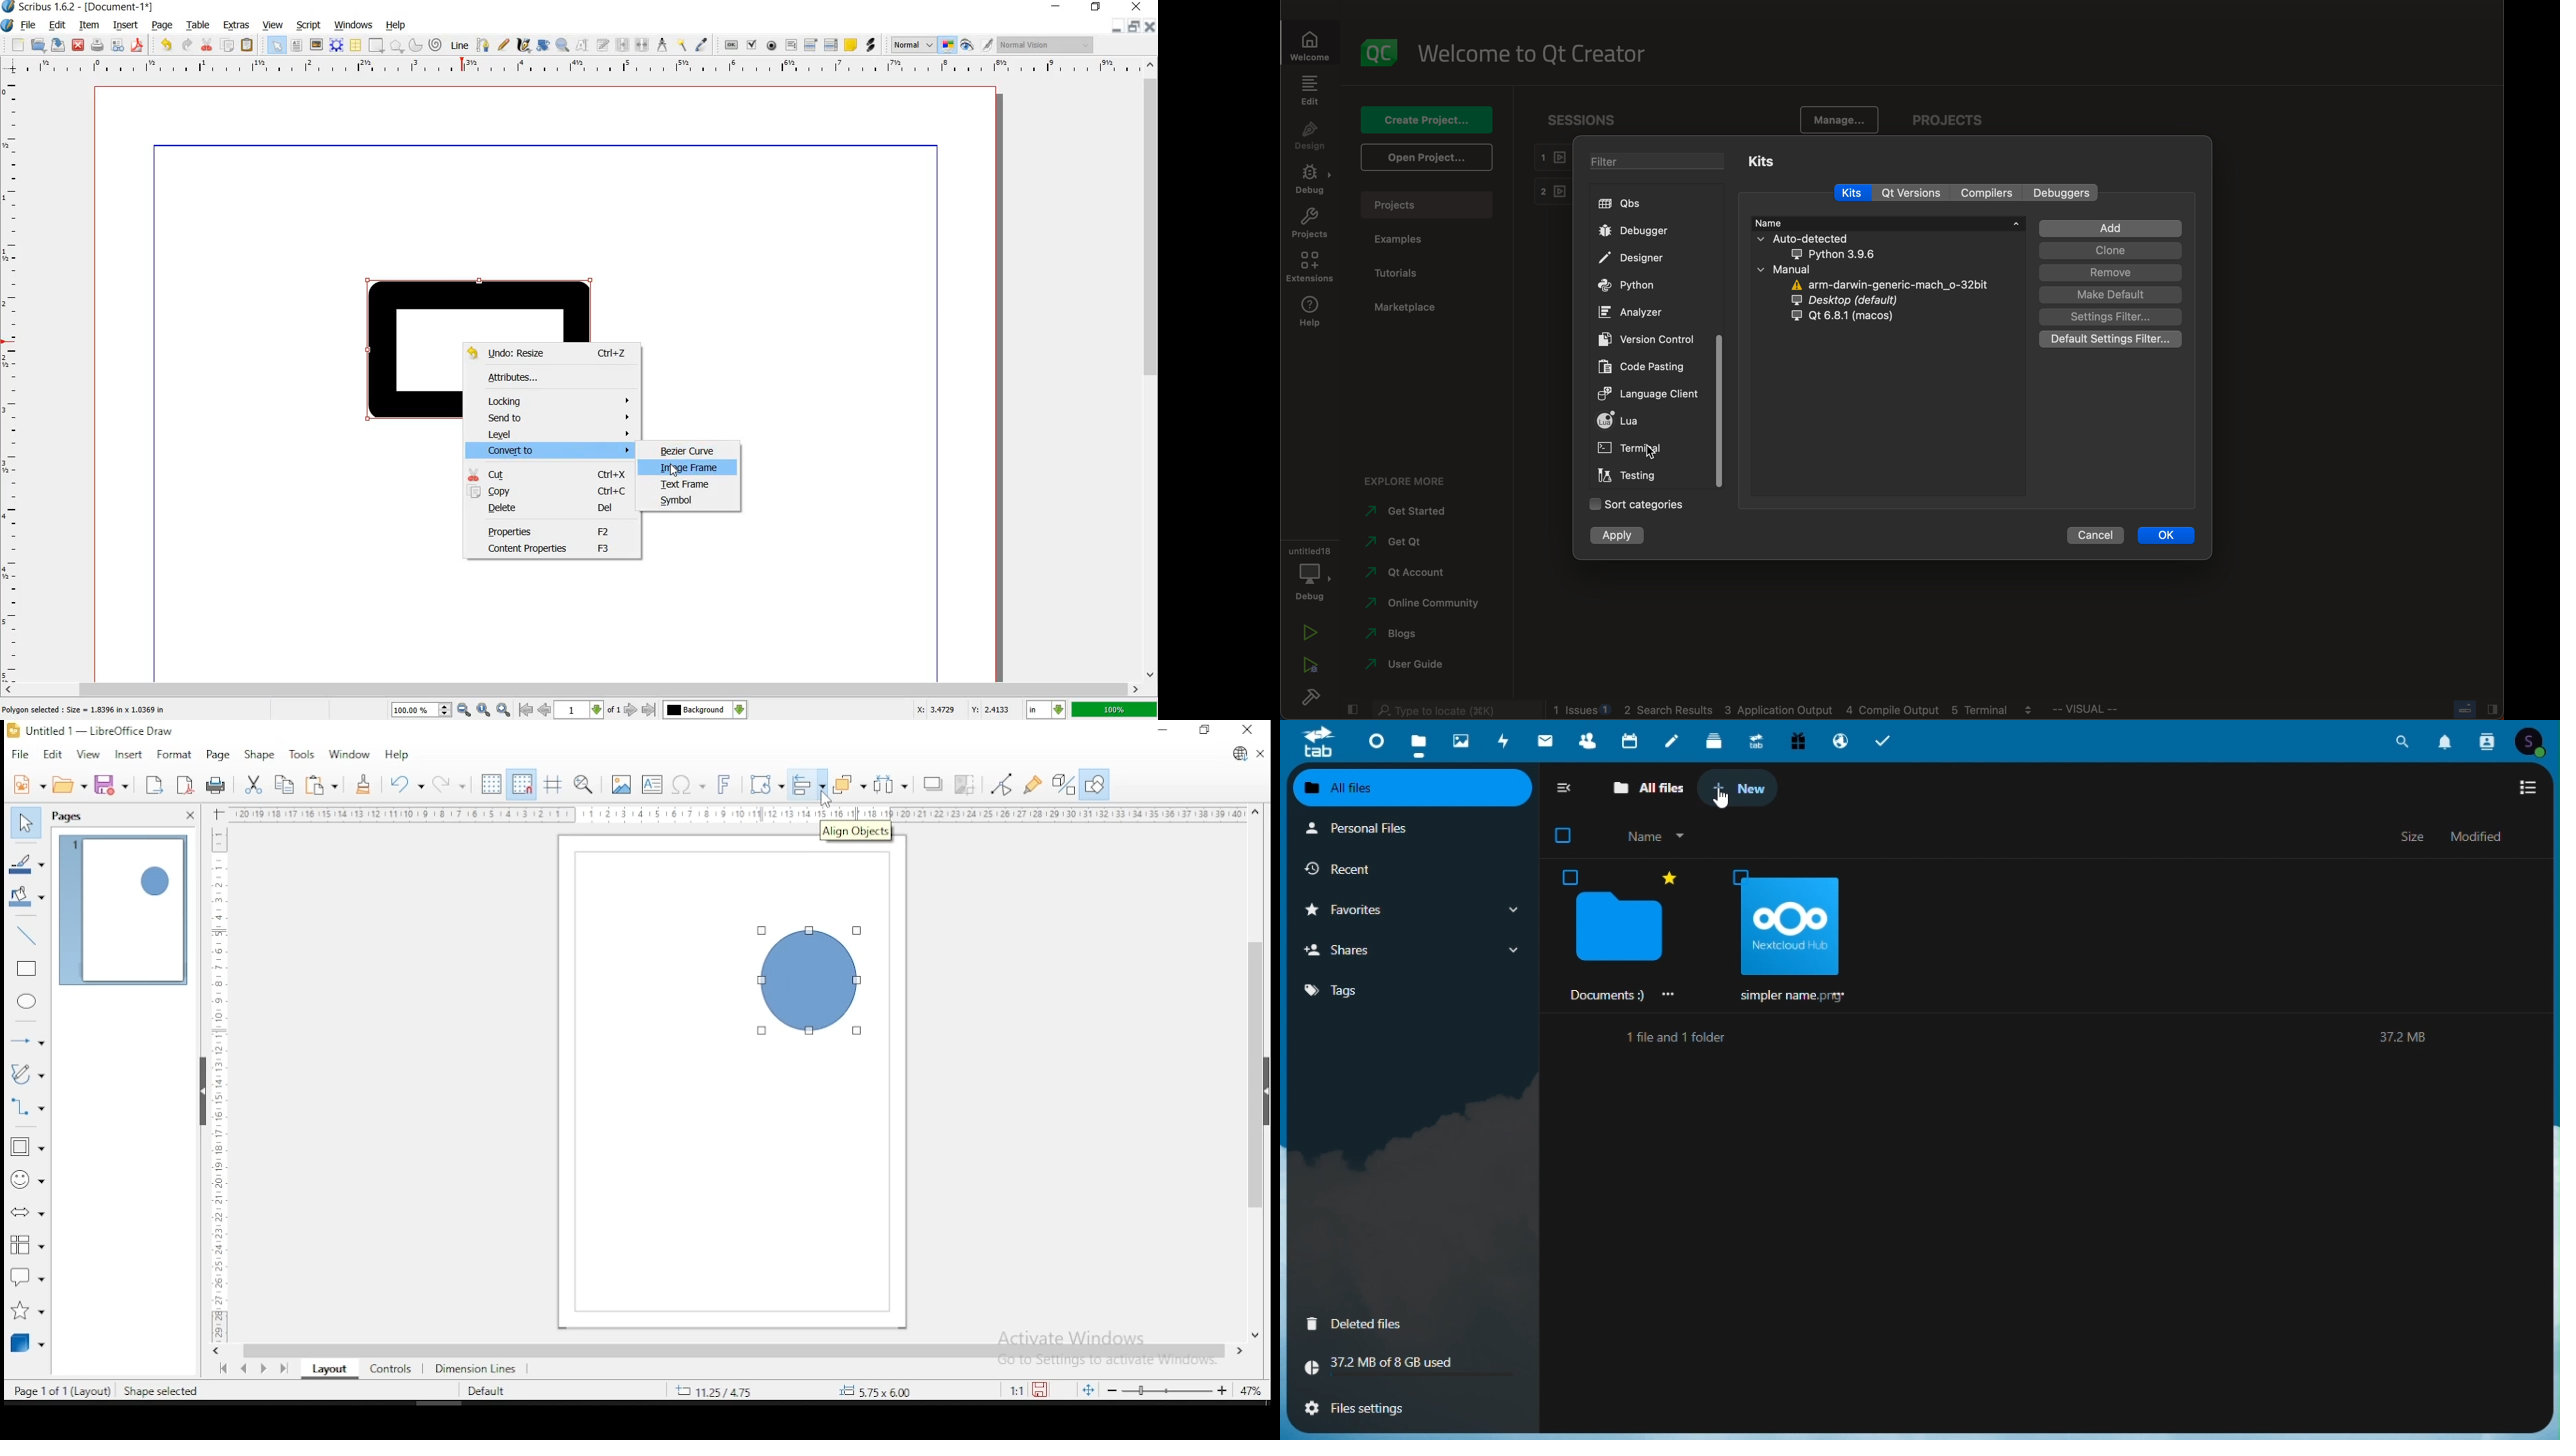 The width and height of the screenshot is (2576, 1456). I want to click on edit contents of frame, so click(582, 46).